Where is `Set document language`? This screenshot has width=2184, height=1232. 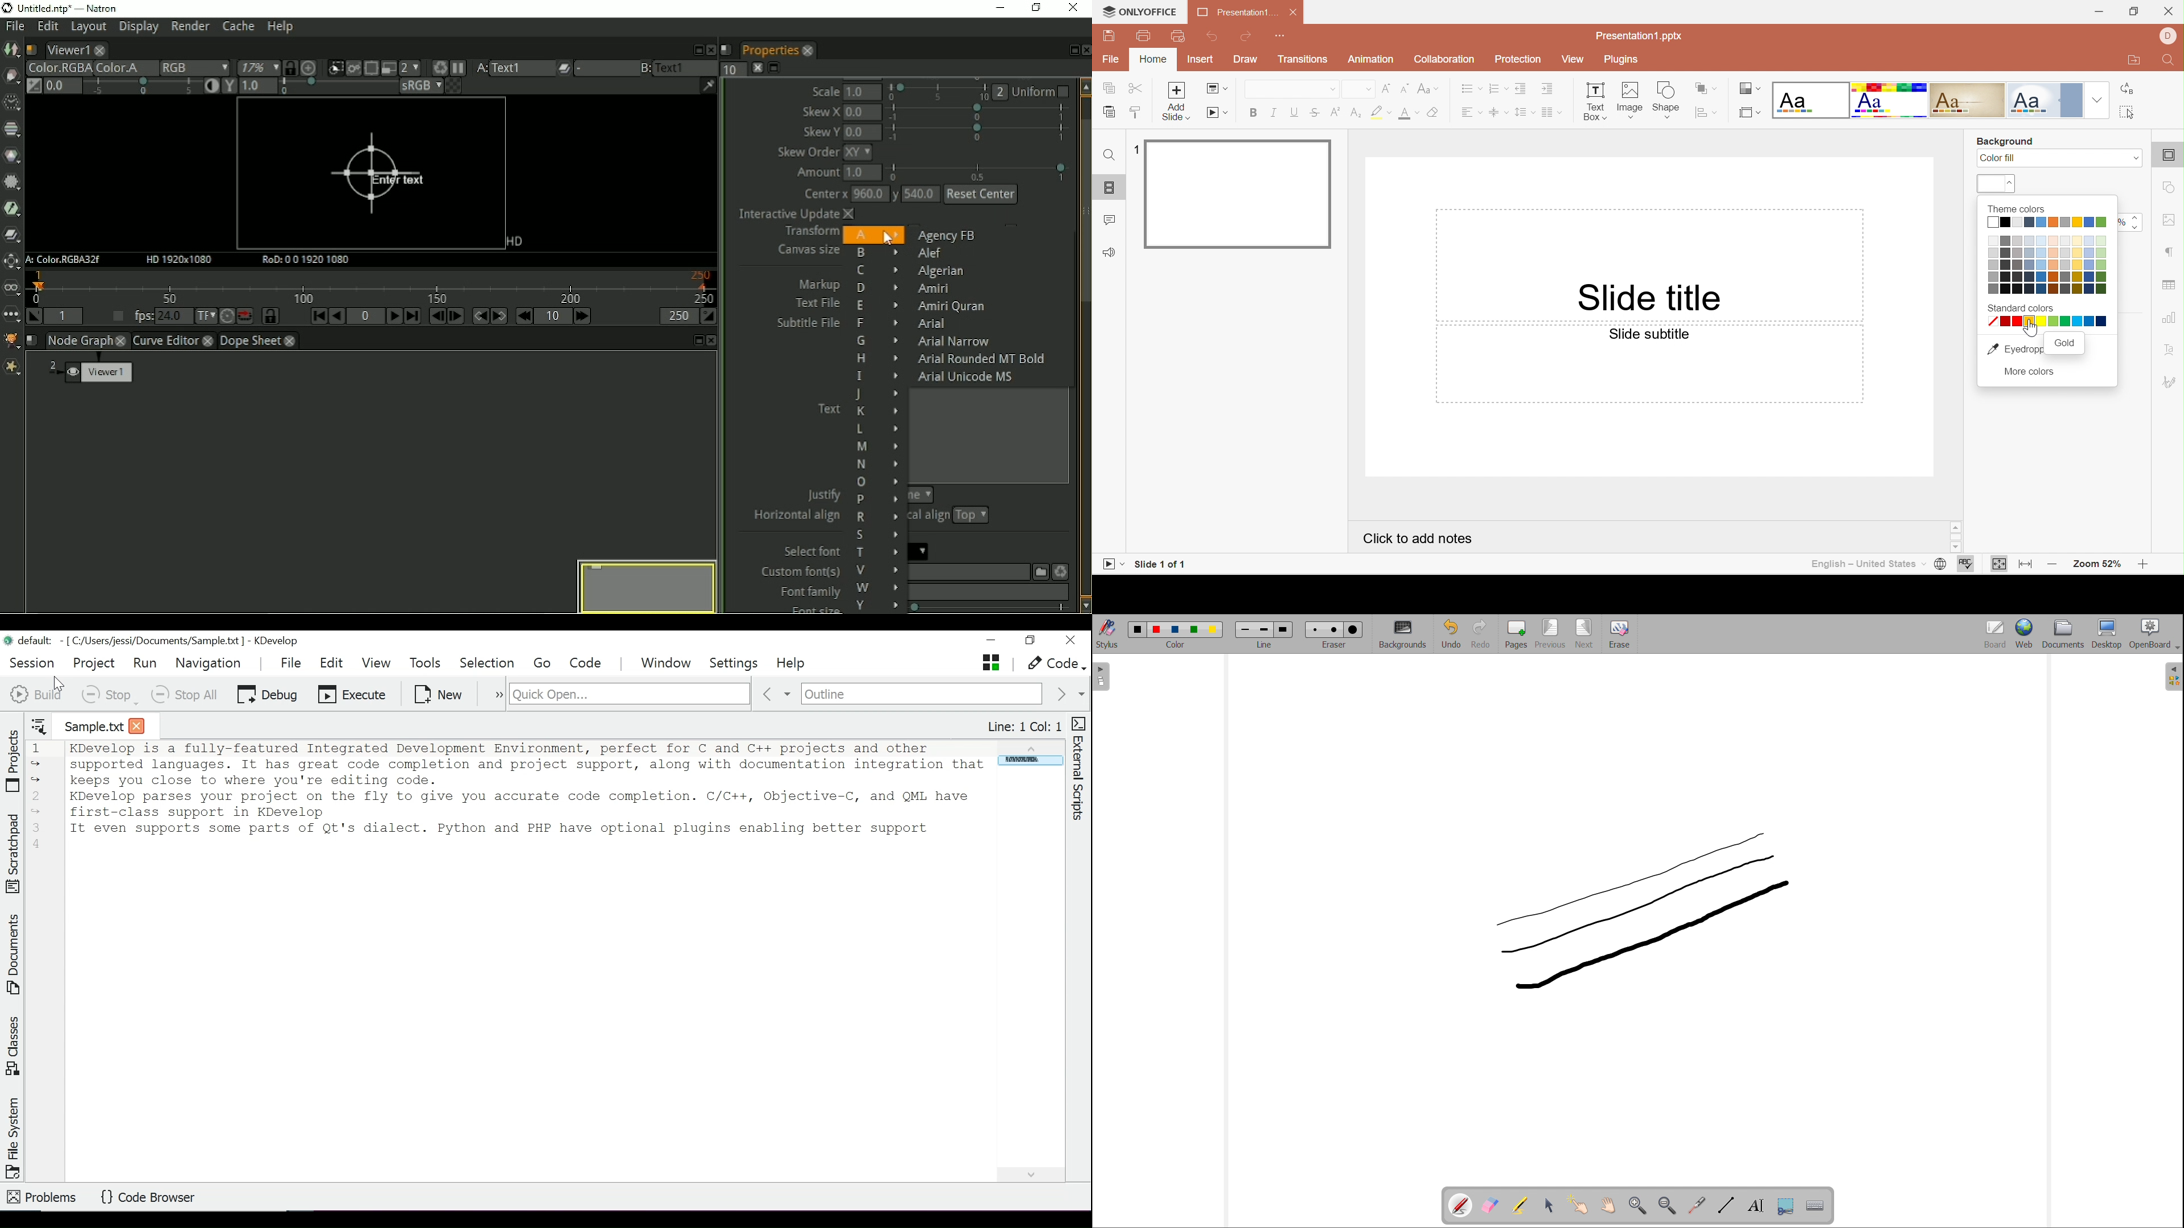
Set document language is located at coordinates (1939, 564).